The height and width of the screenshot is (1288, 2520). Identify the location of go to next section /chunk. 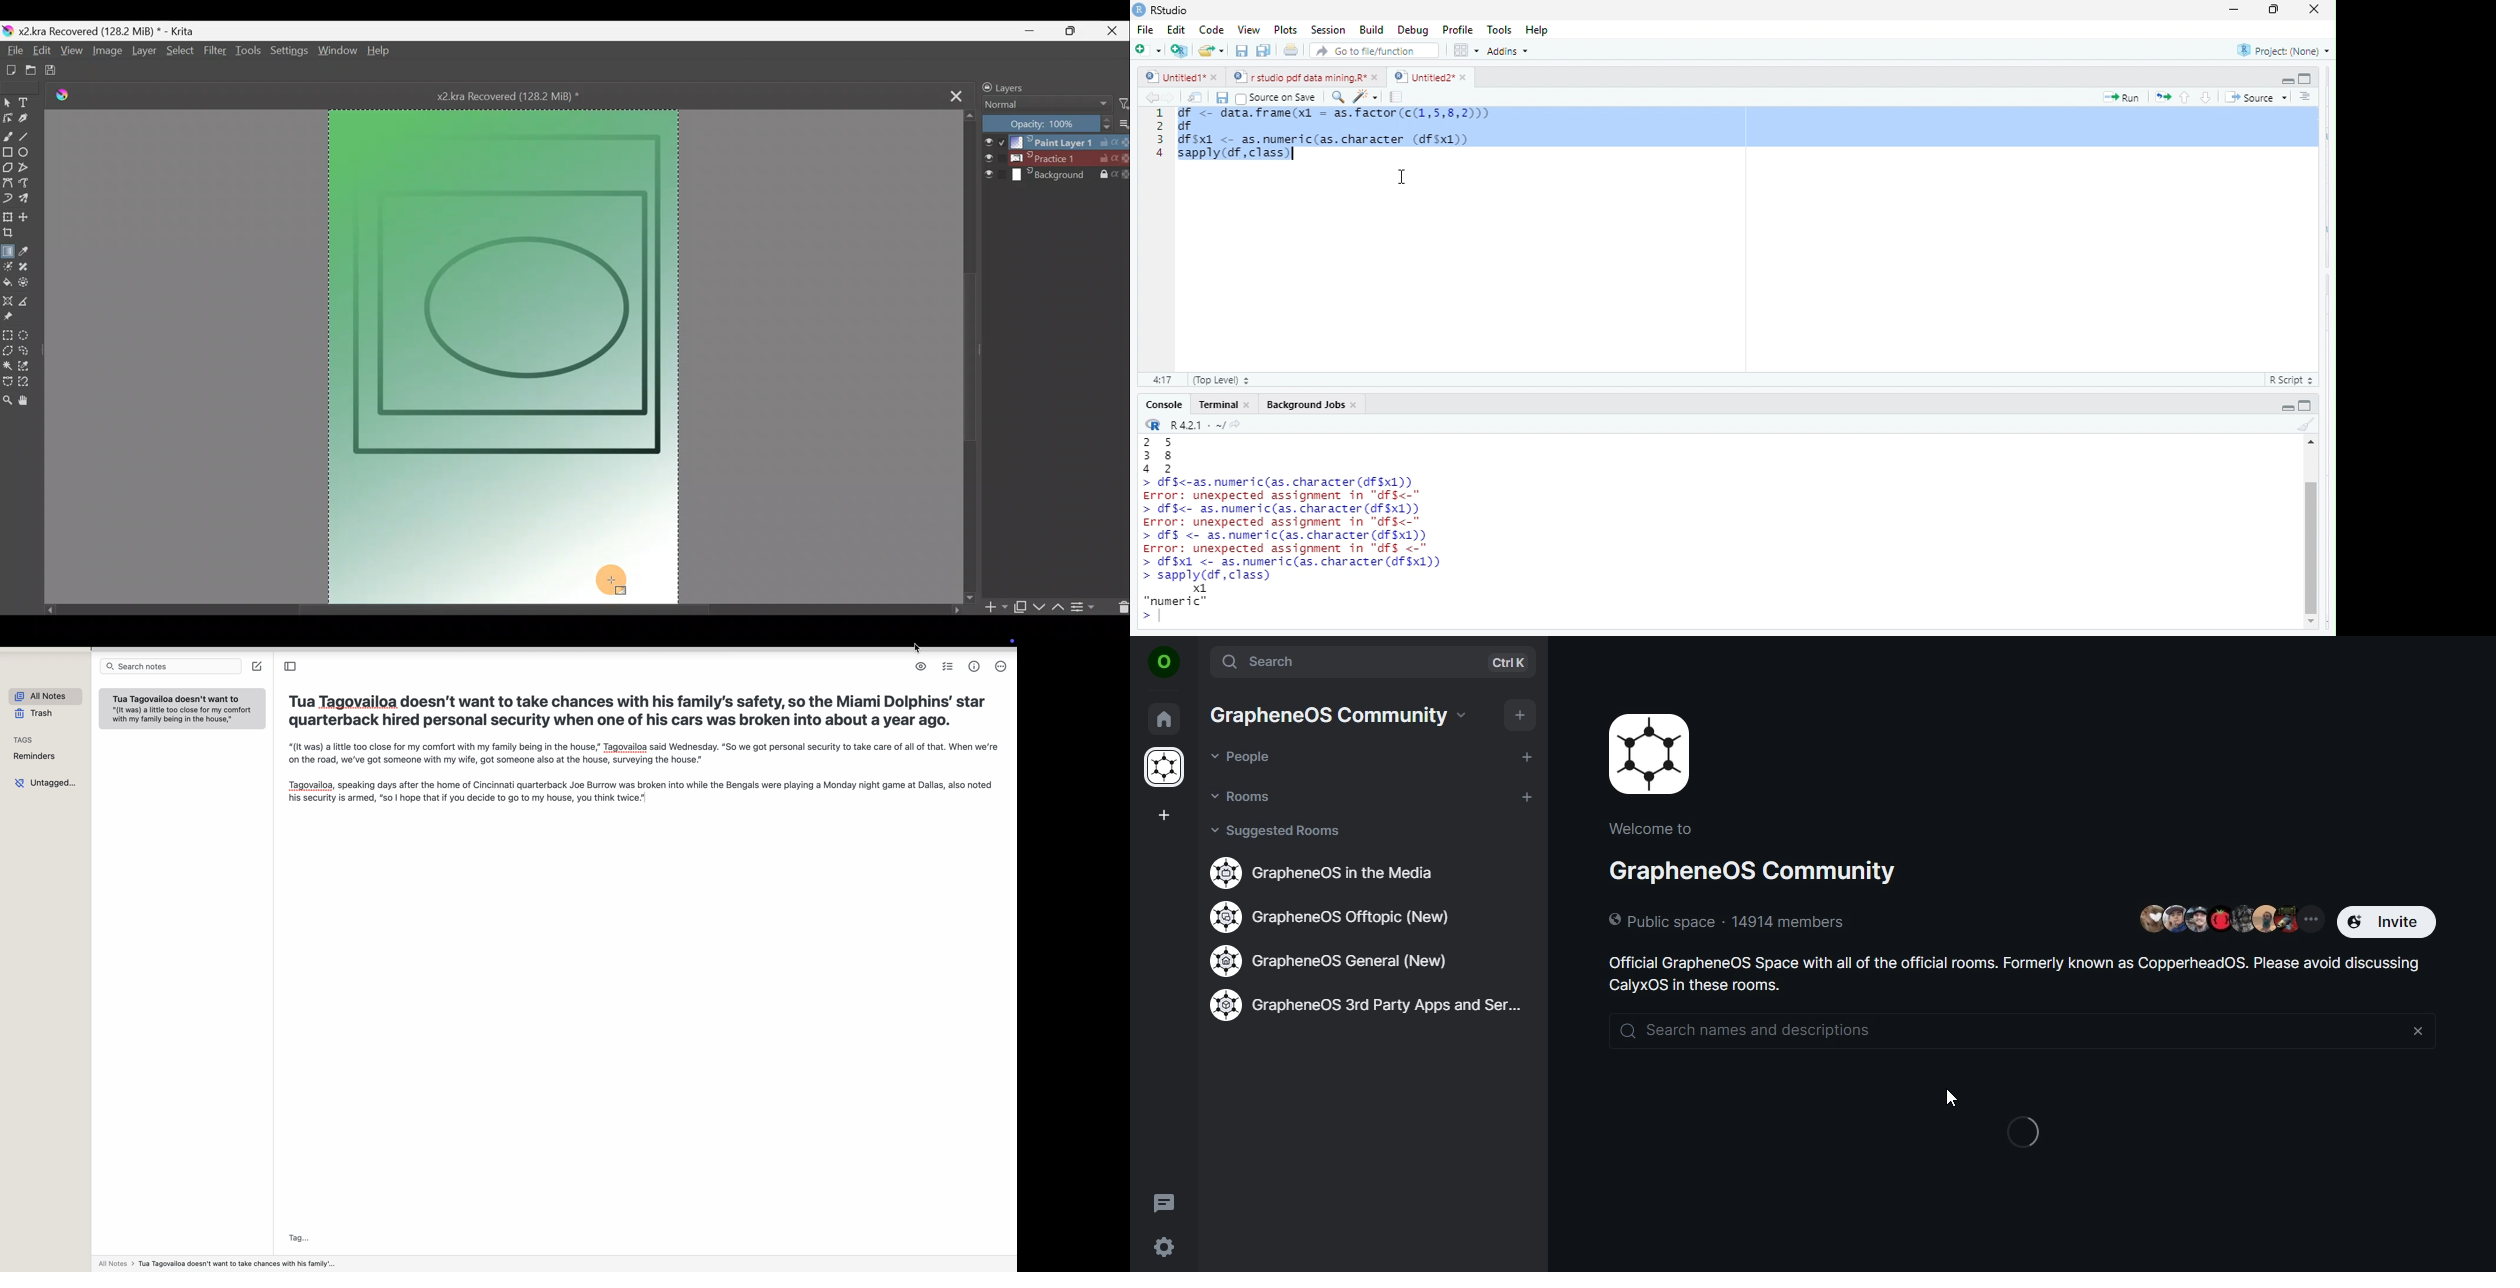
(2208, 99).